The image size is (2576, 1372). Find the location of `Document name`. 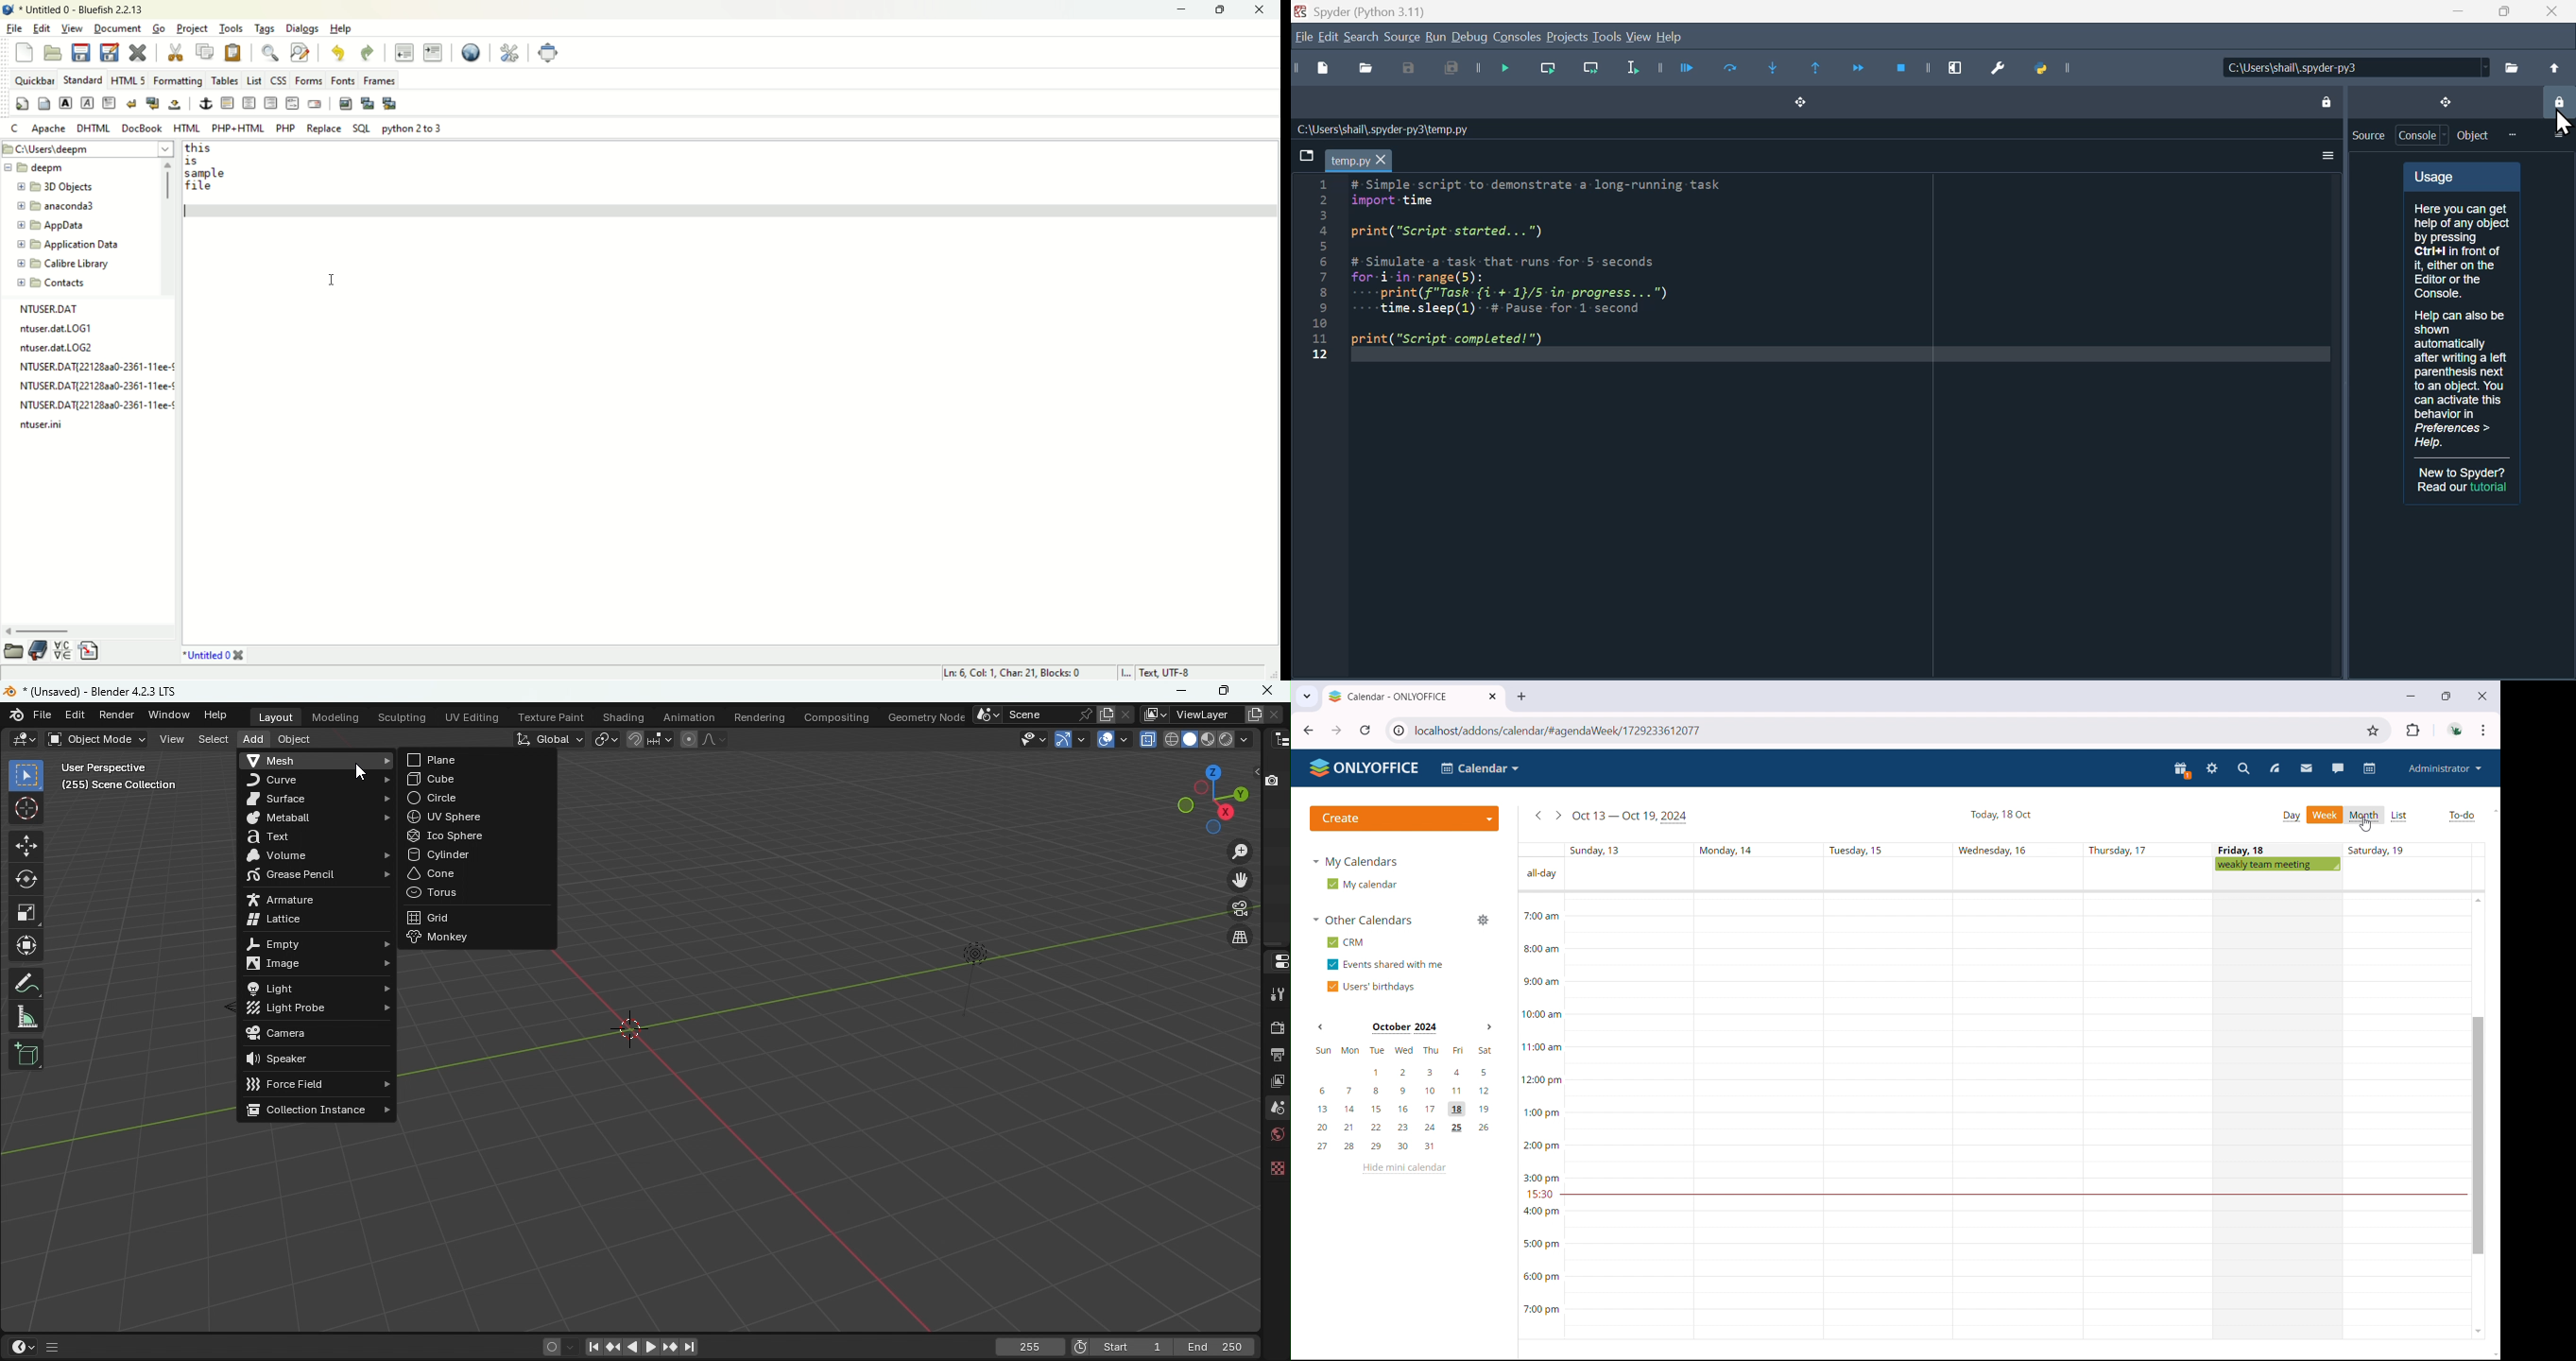

Document name is located at coordinates (95, 693).